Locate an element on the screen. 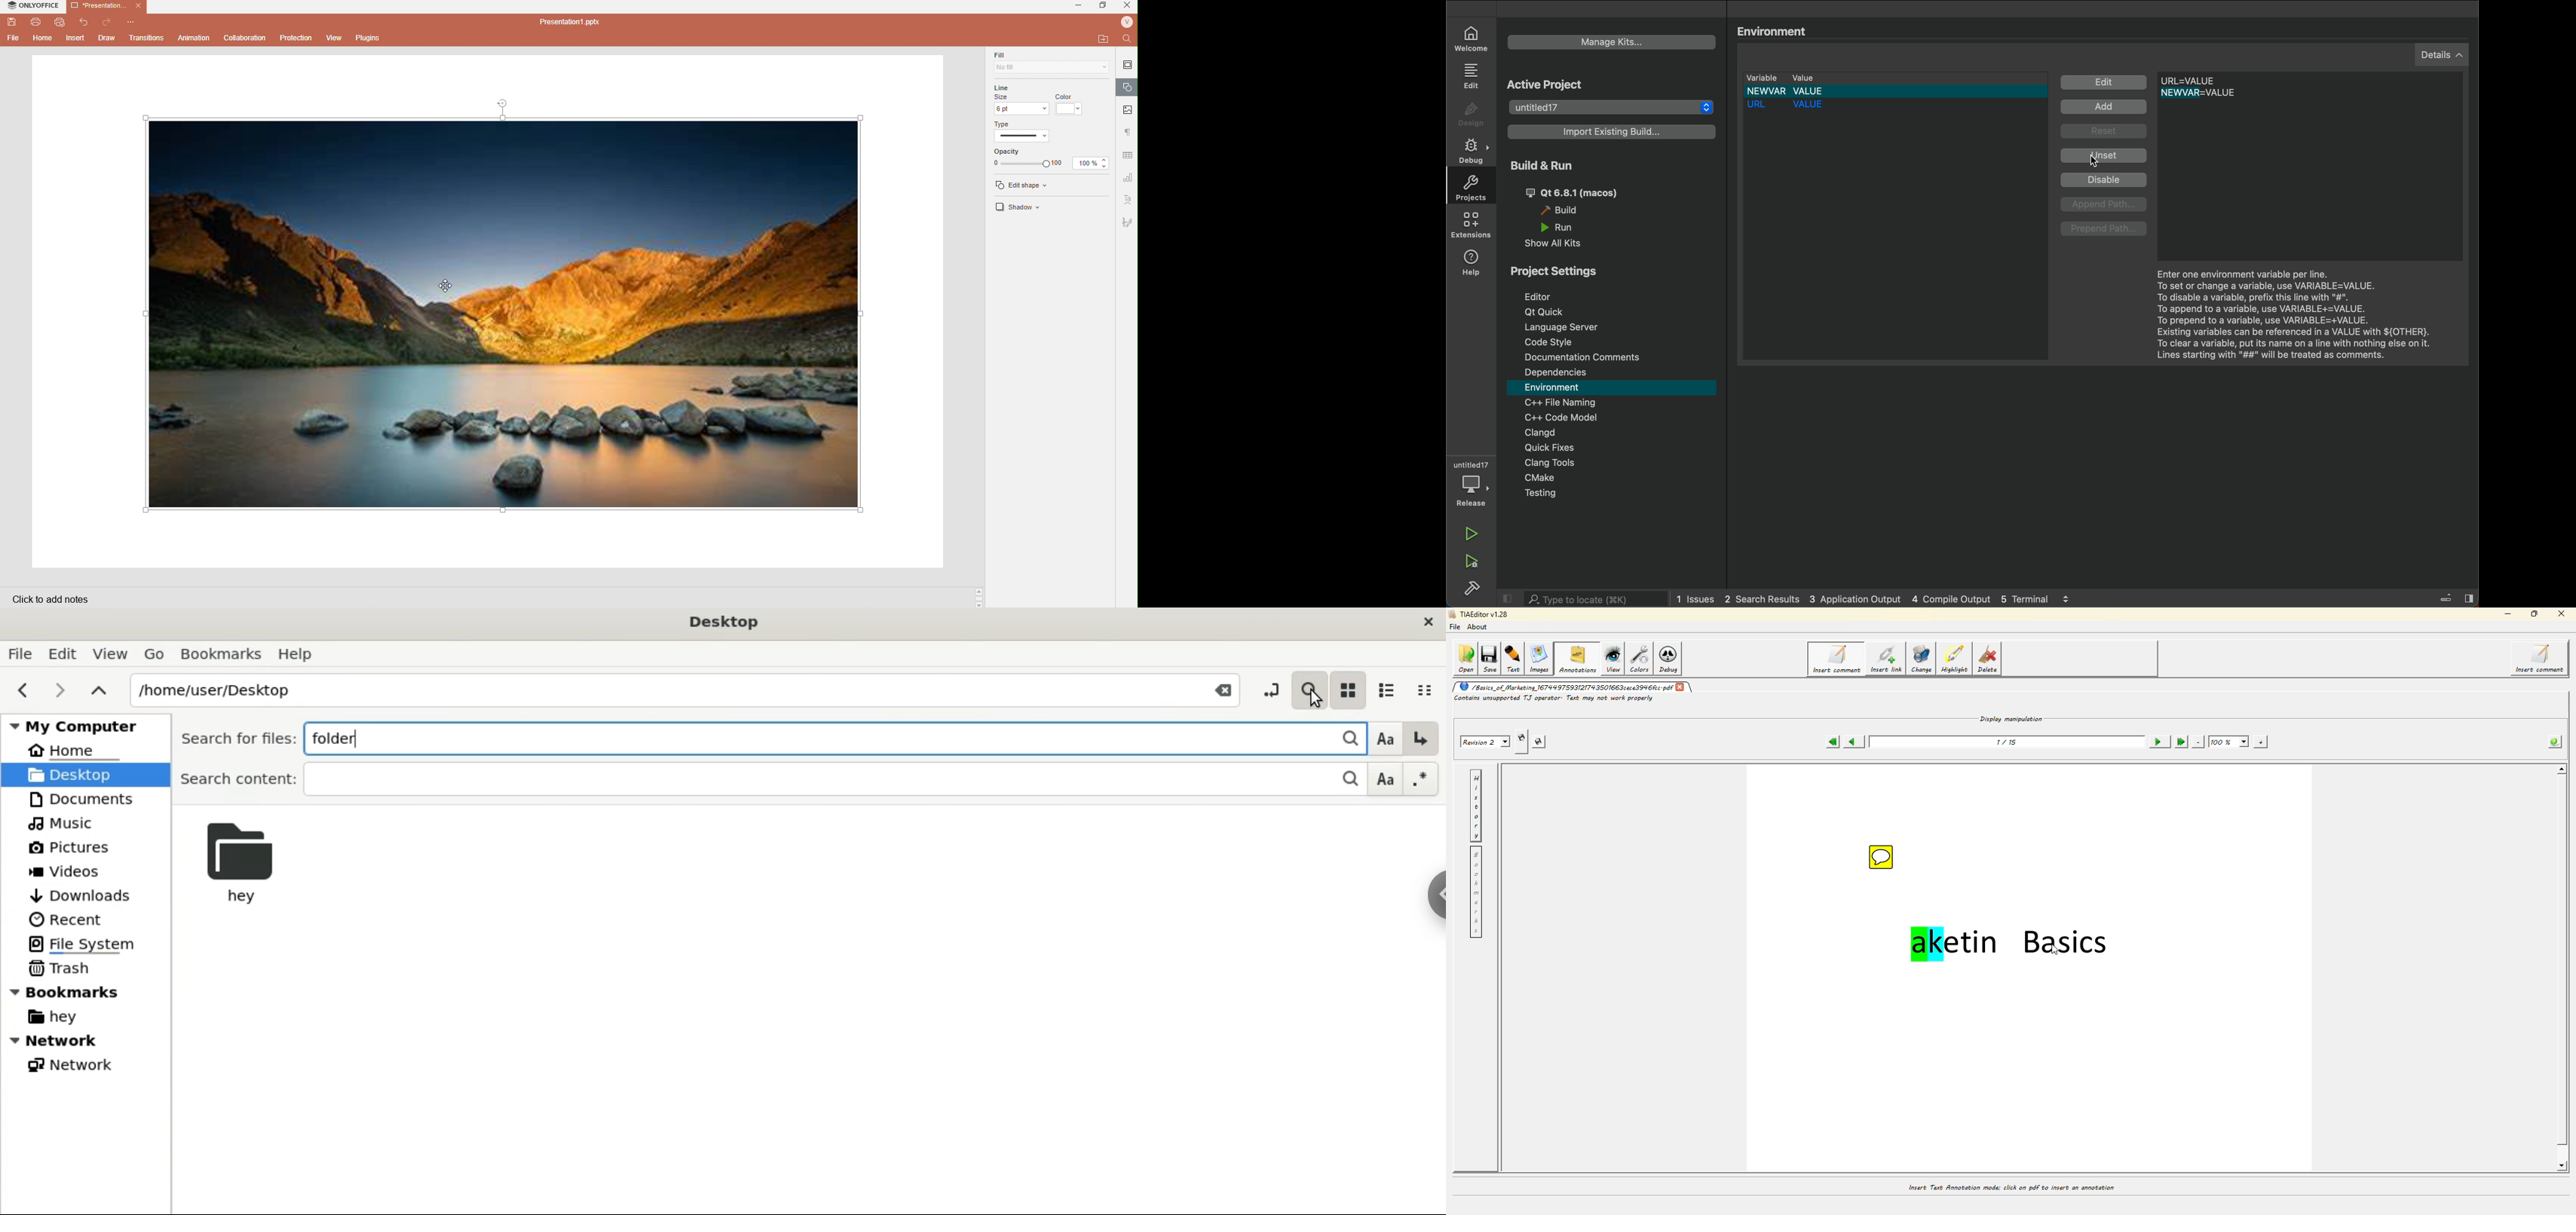 The image size is (2576, 1232). clang tools is located at coordinates (1549, 464).